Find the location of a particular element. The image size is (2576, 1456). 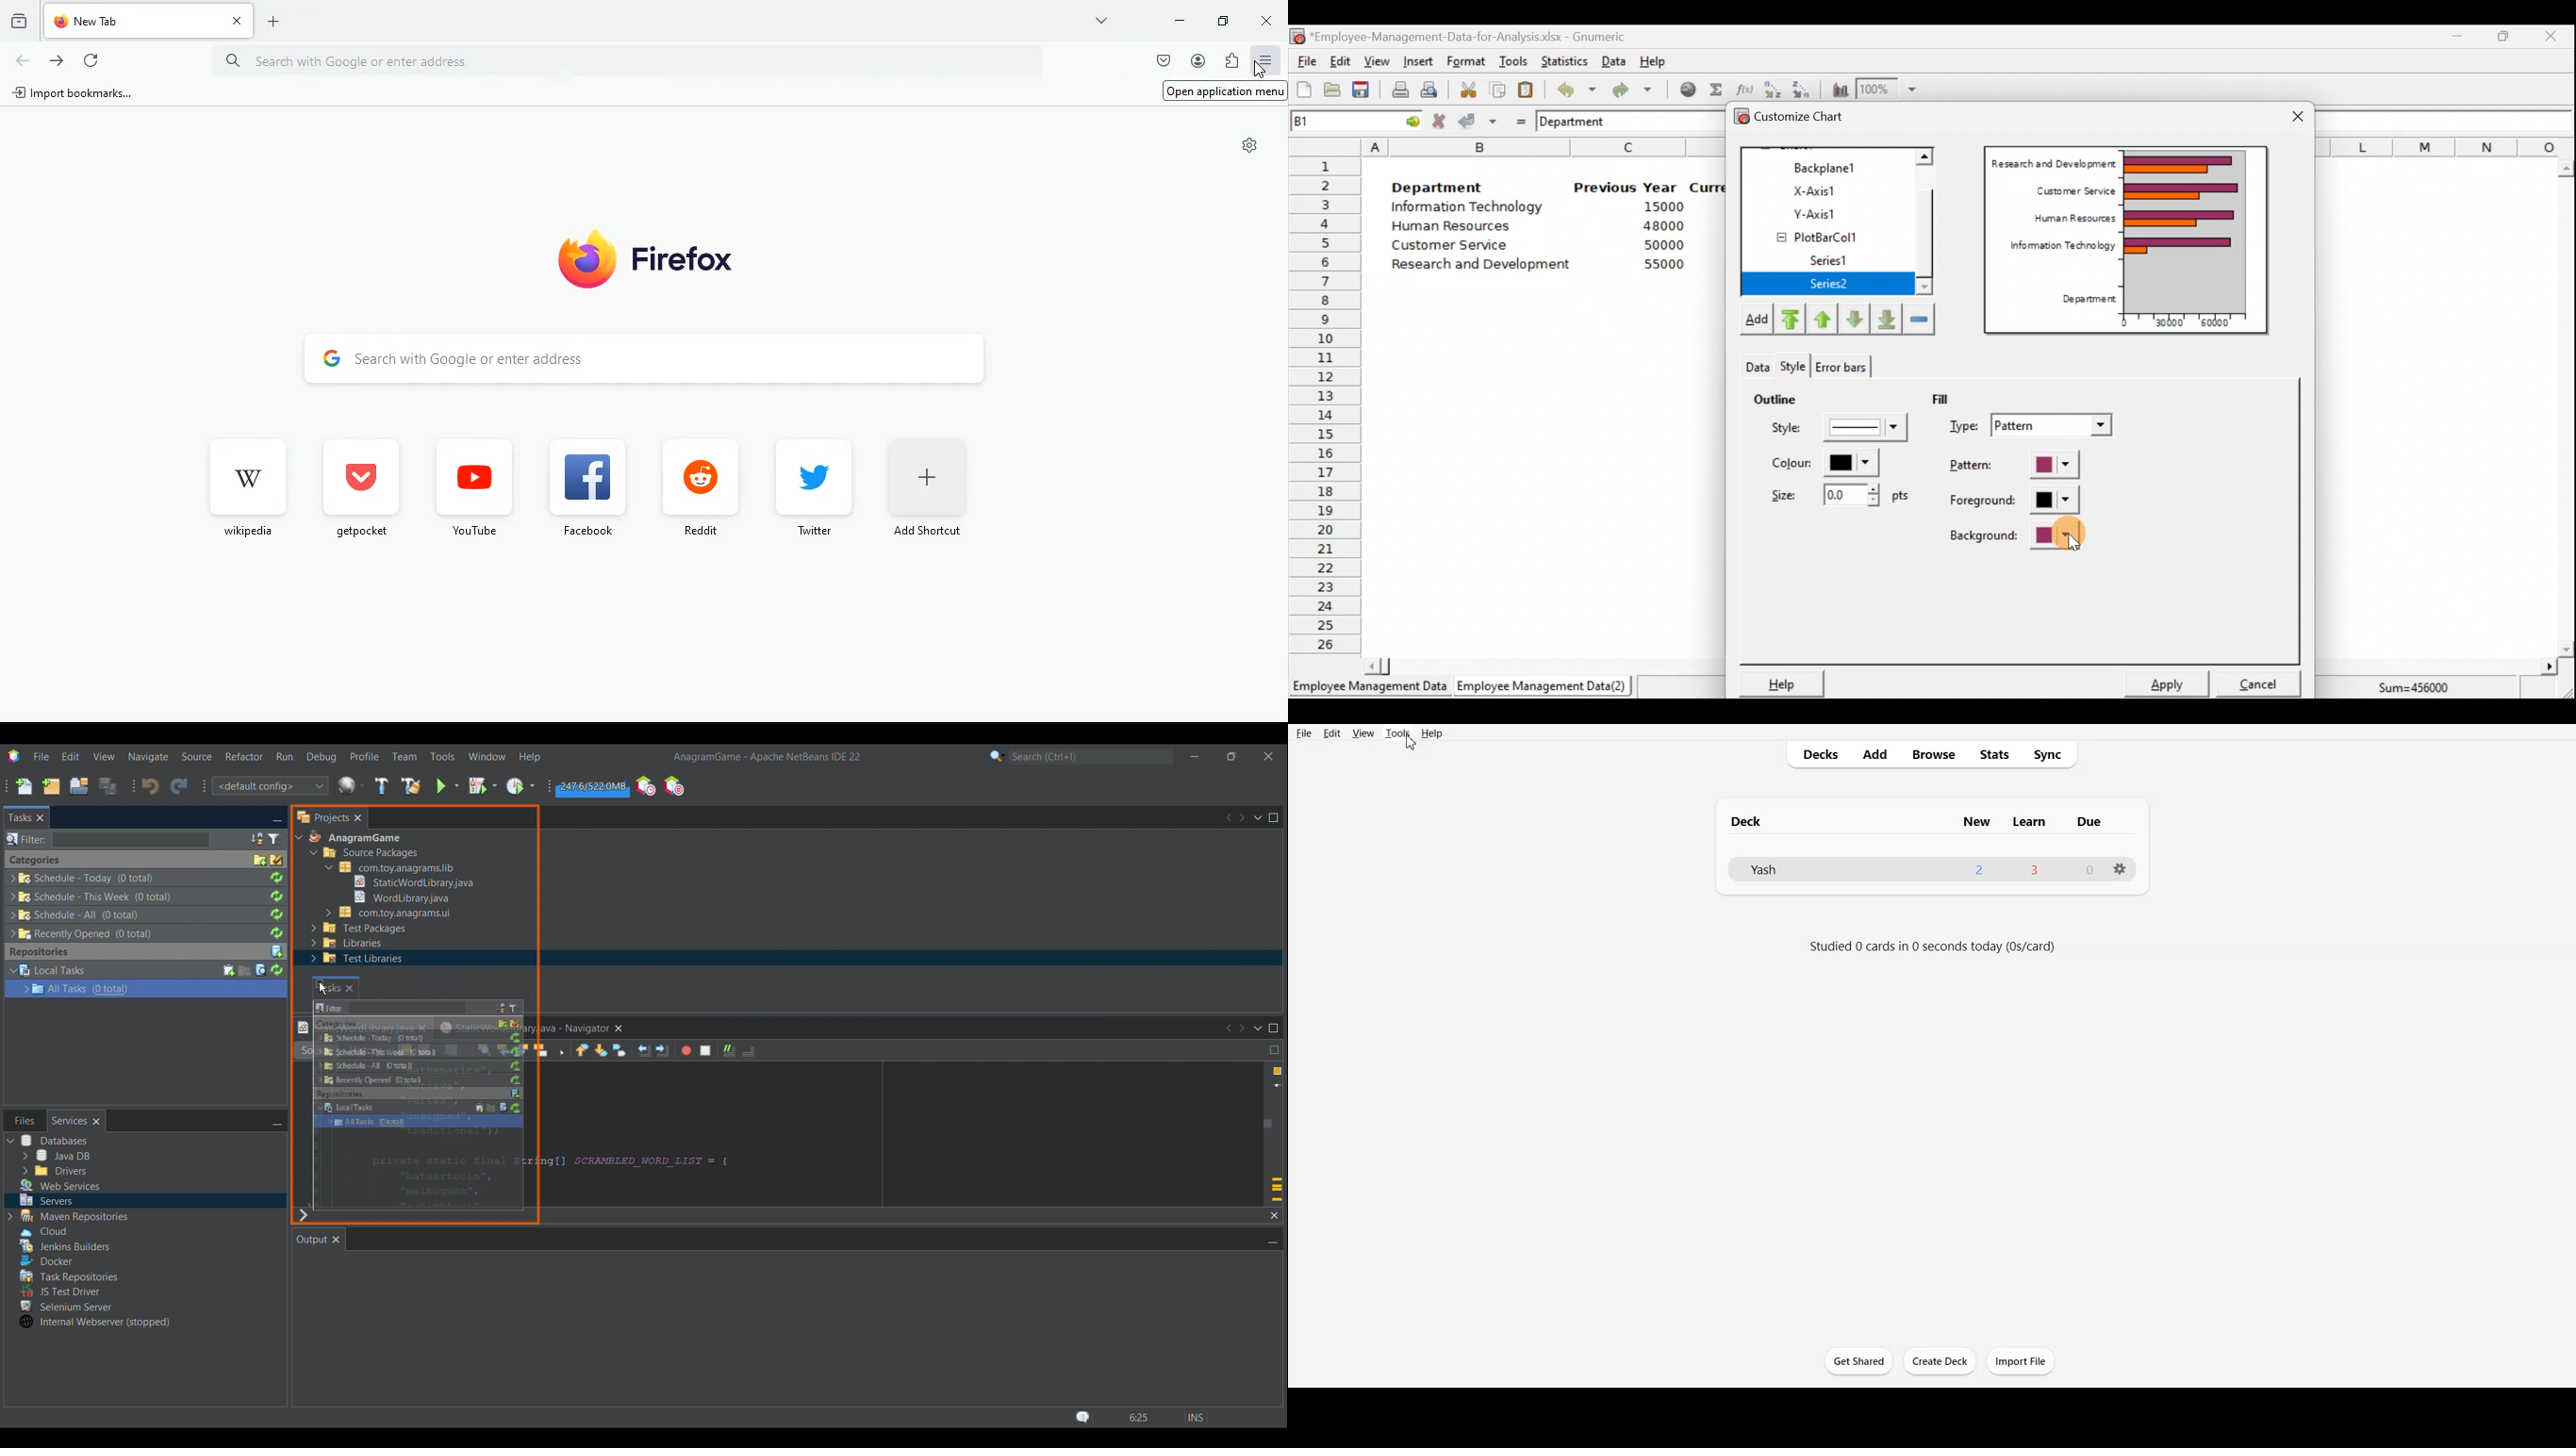

View menu is located at coordinates (104, 756).